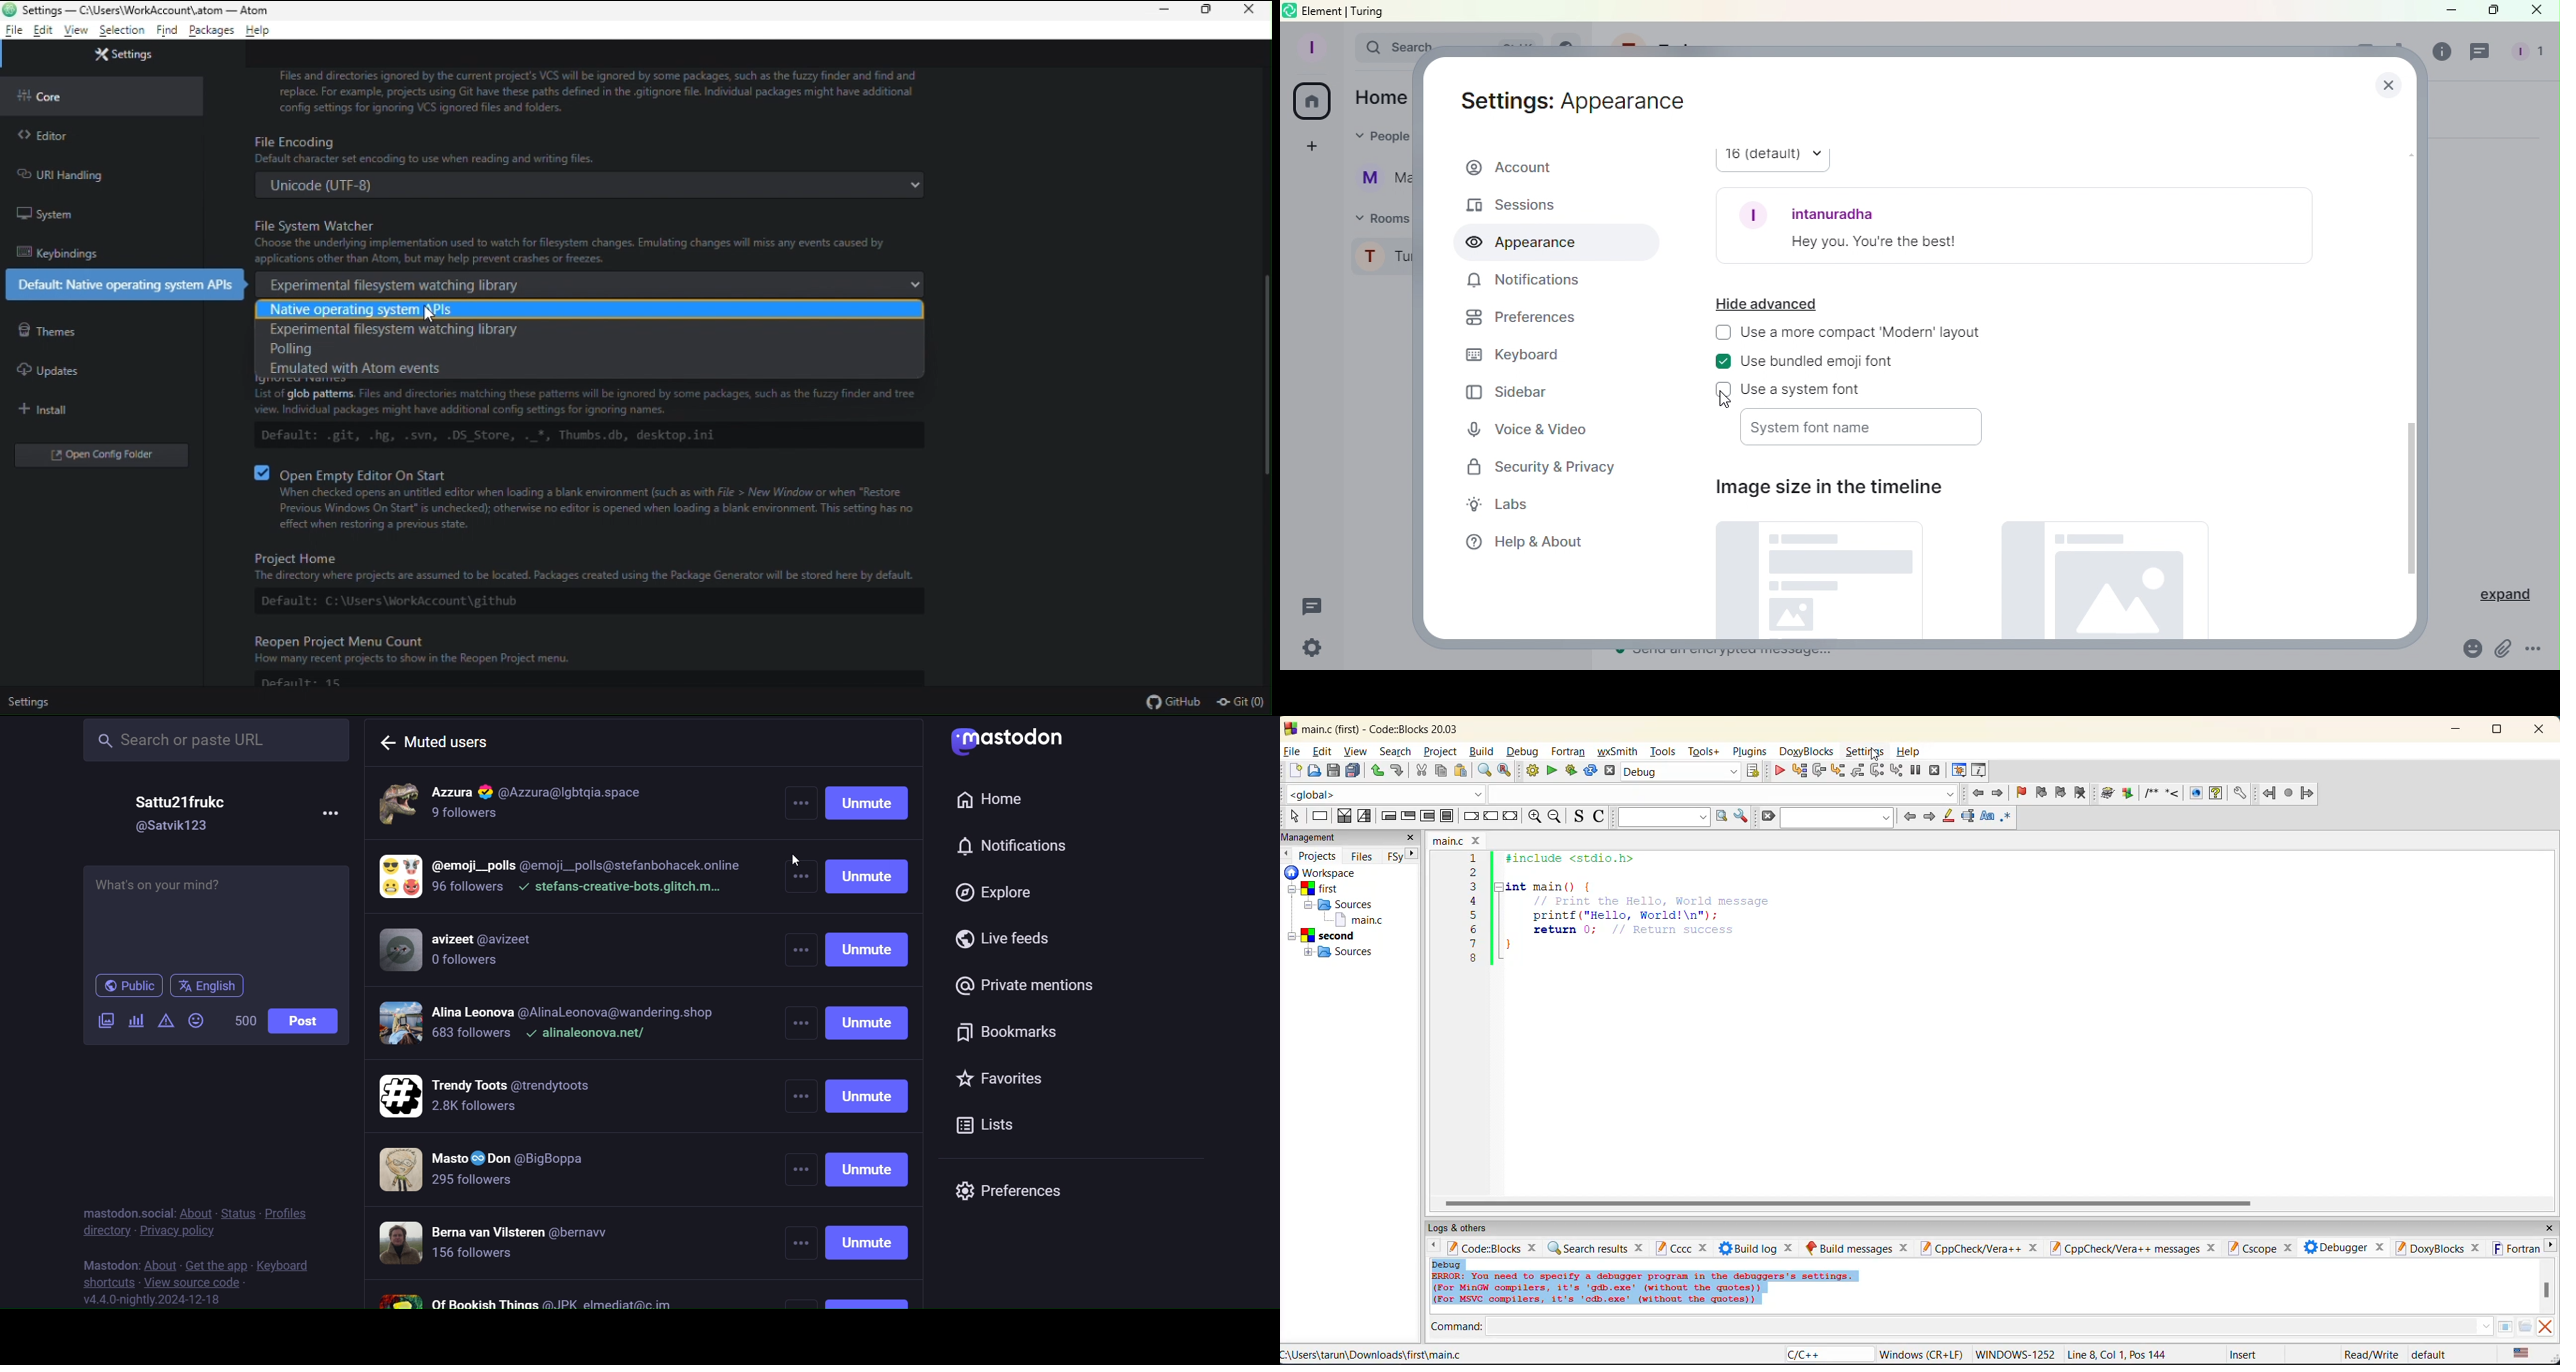  I want to click on logo, so click(1019, 742).